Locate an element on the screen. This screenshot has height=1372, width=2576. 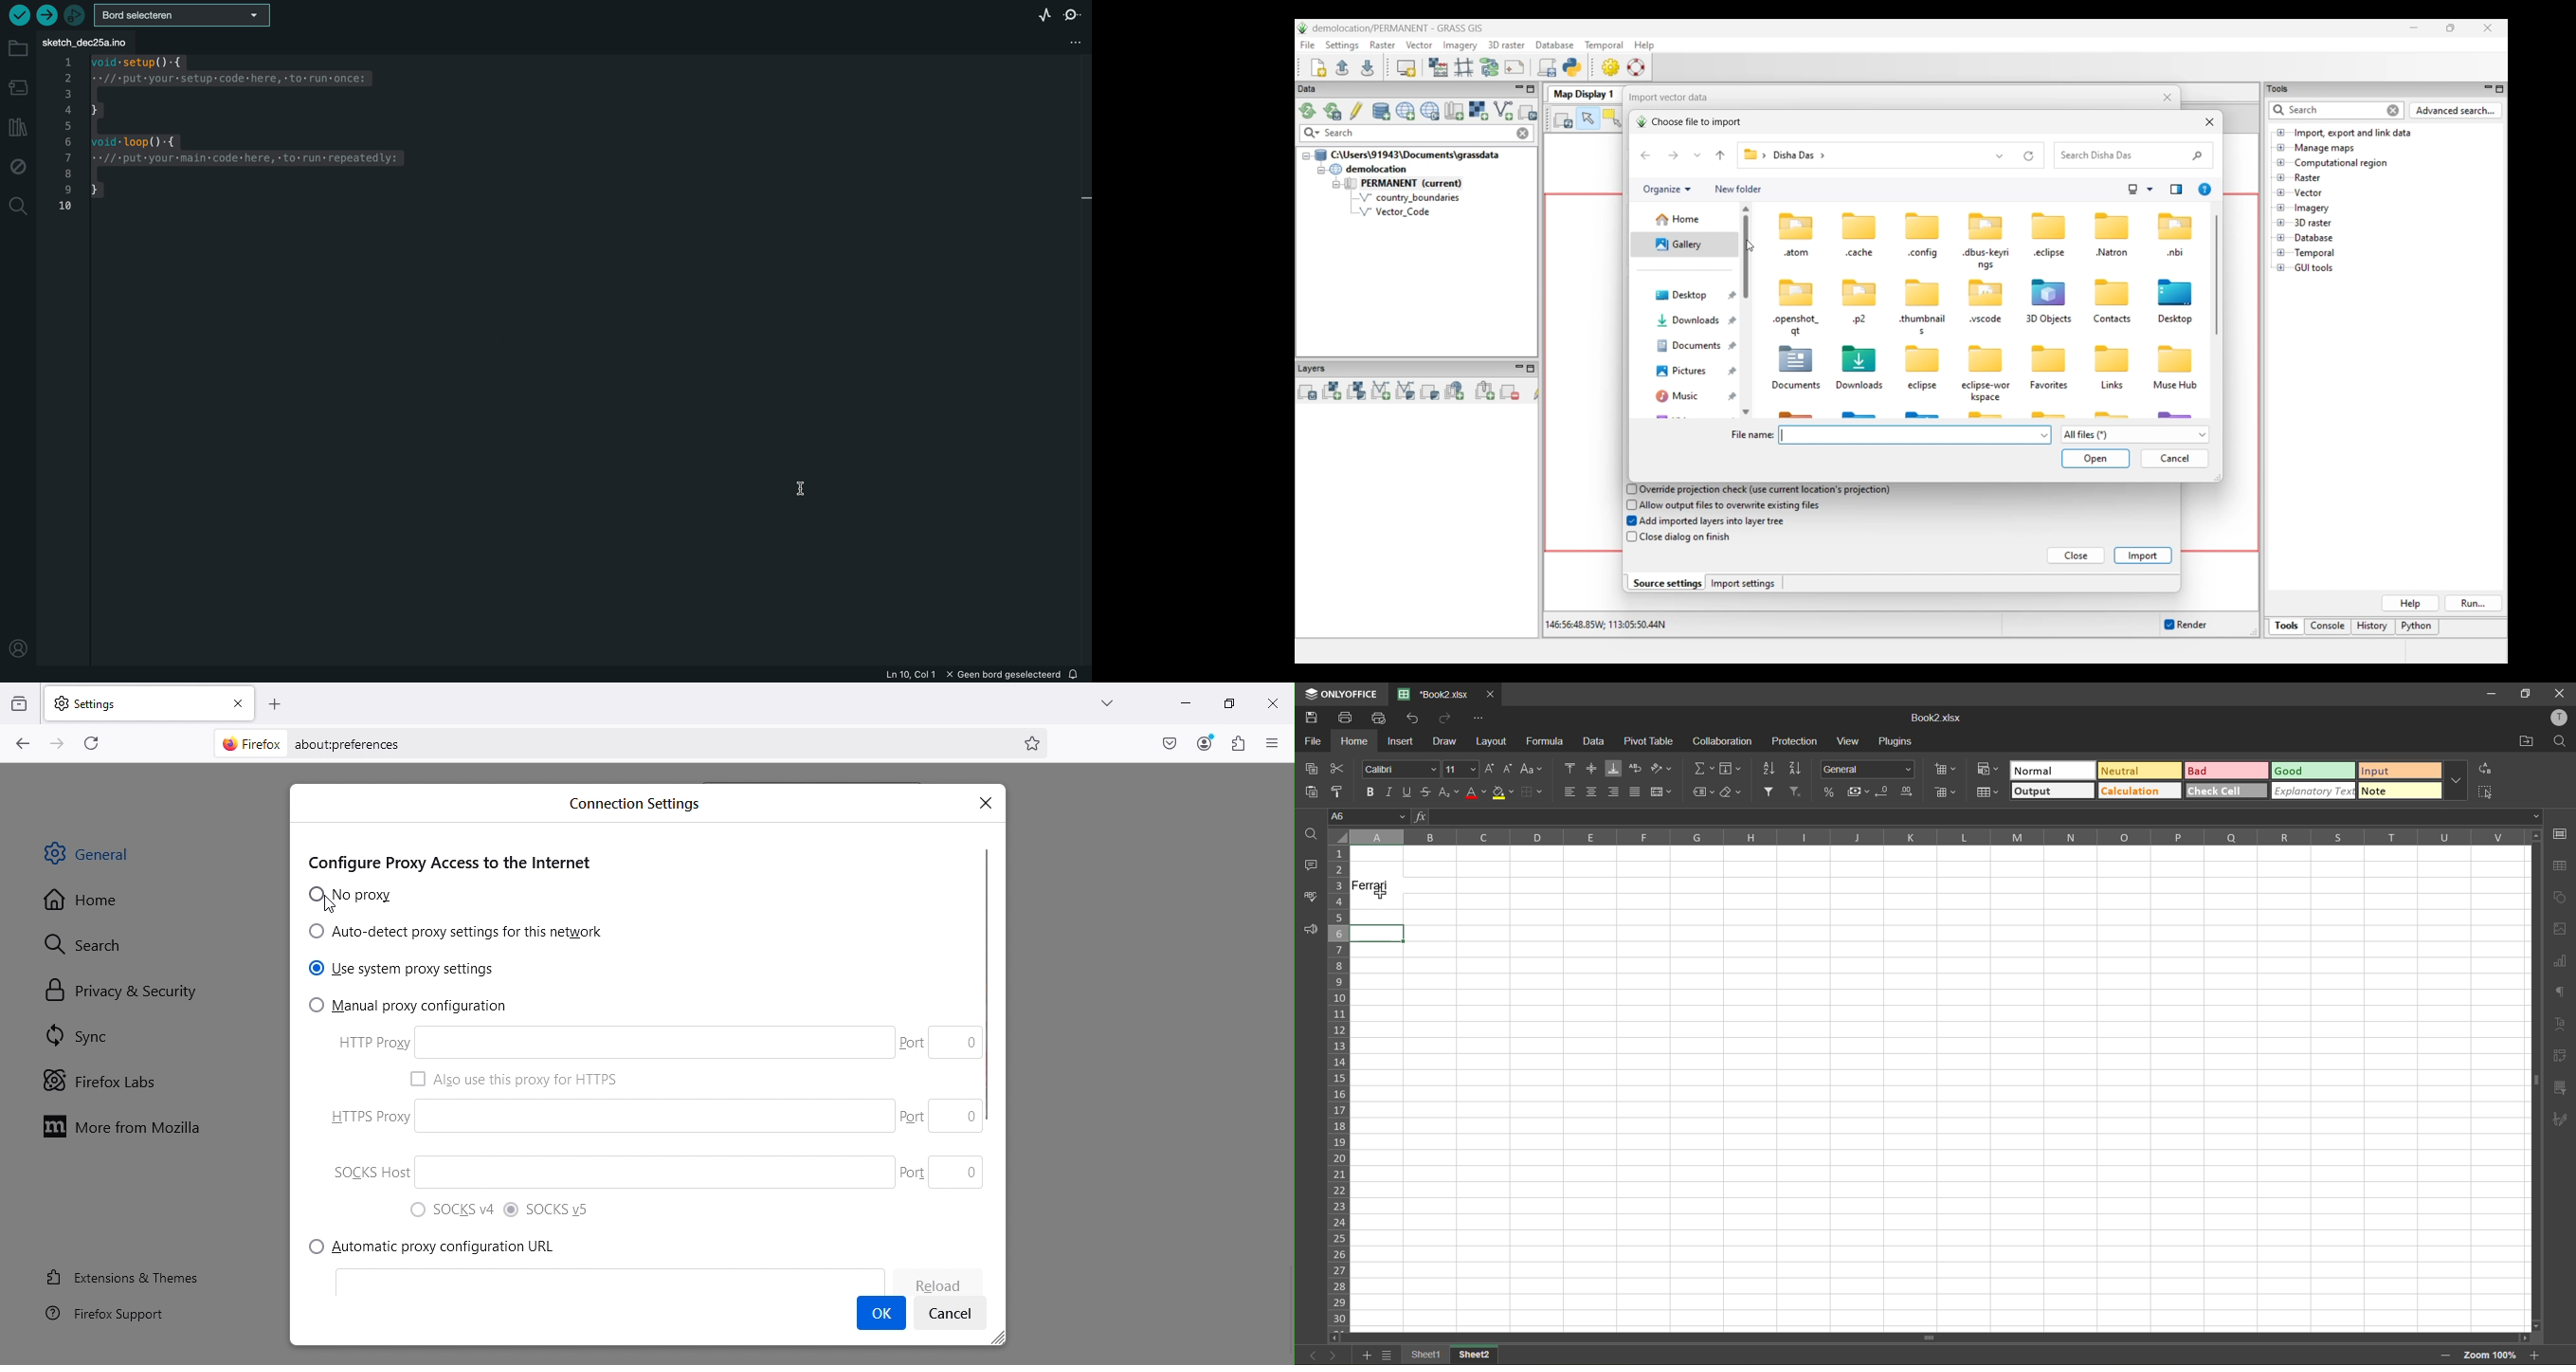
sub/superscript is located at coordinates (1447, 795).